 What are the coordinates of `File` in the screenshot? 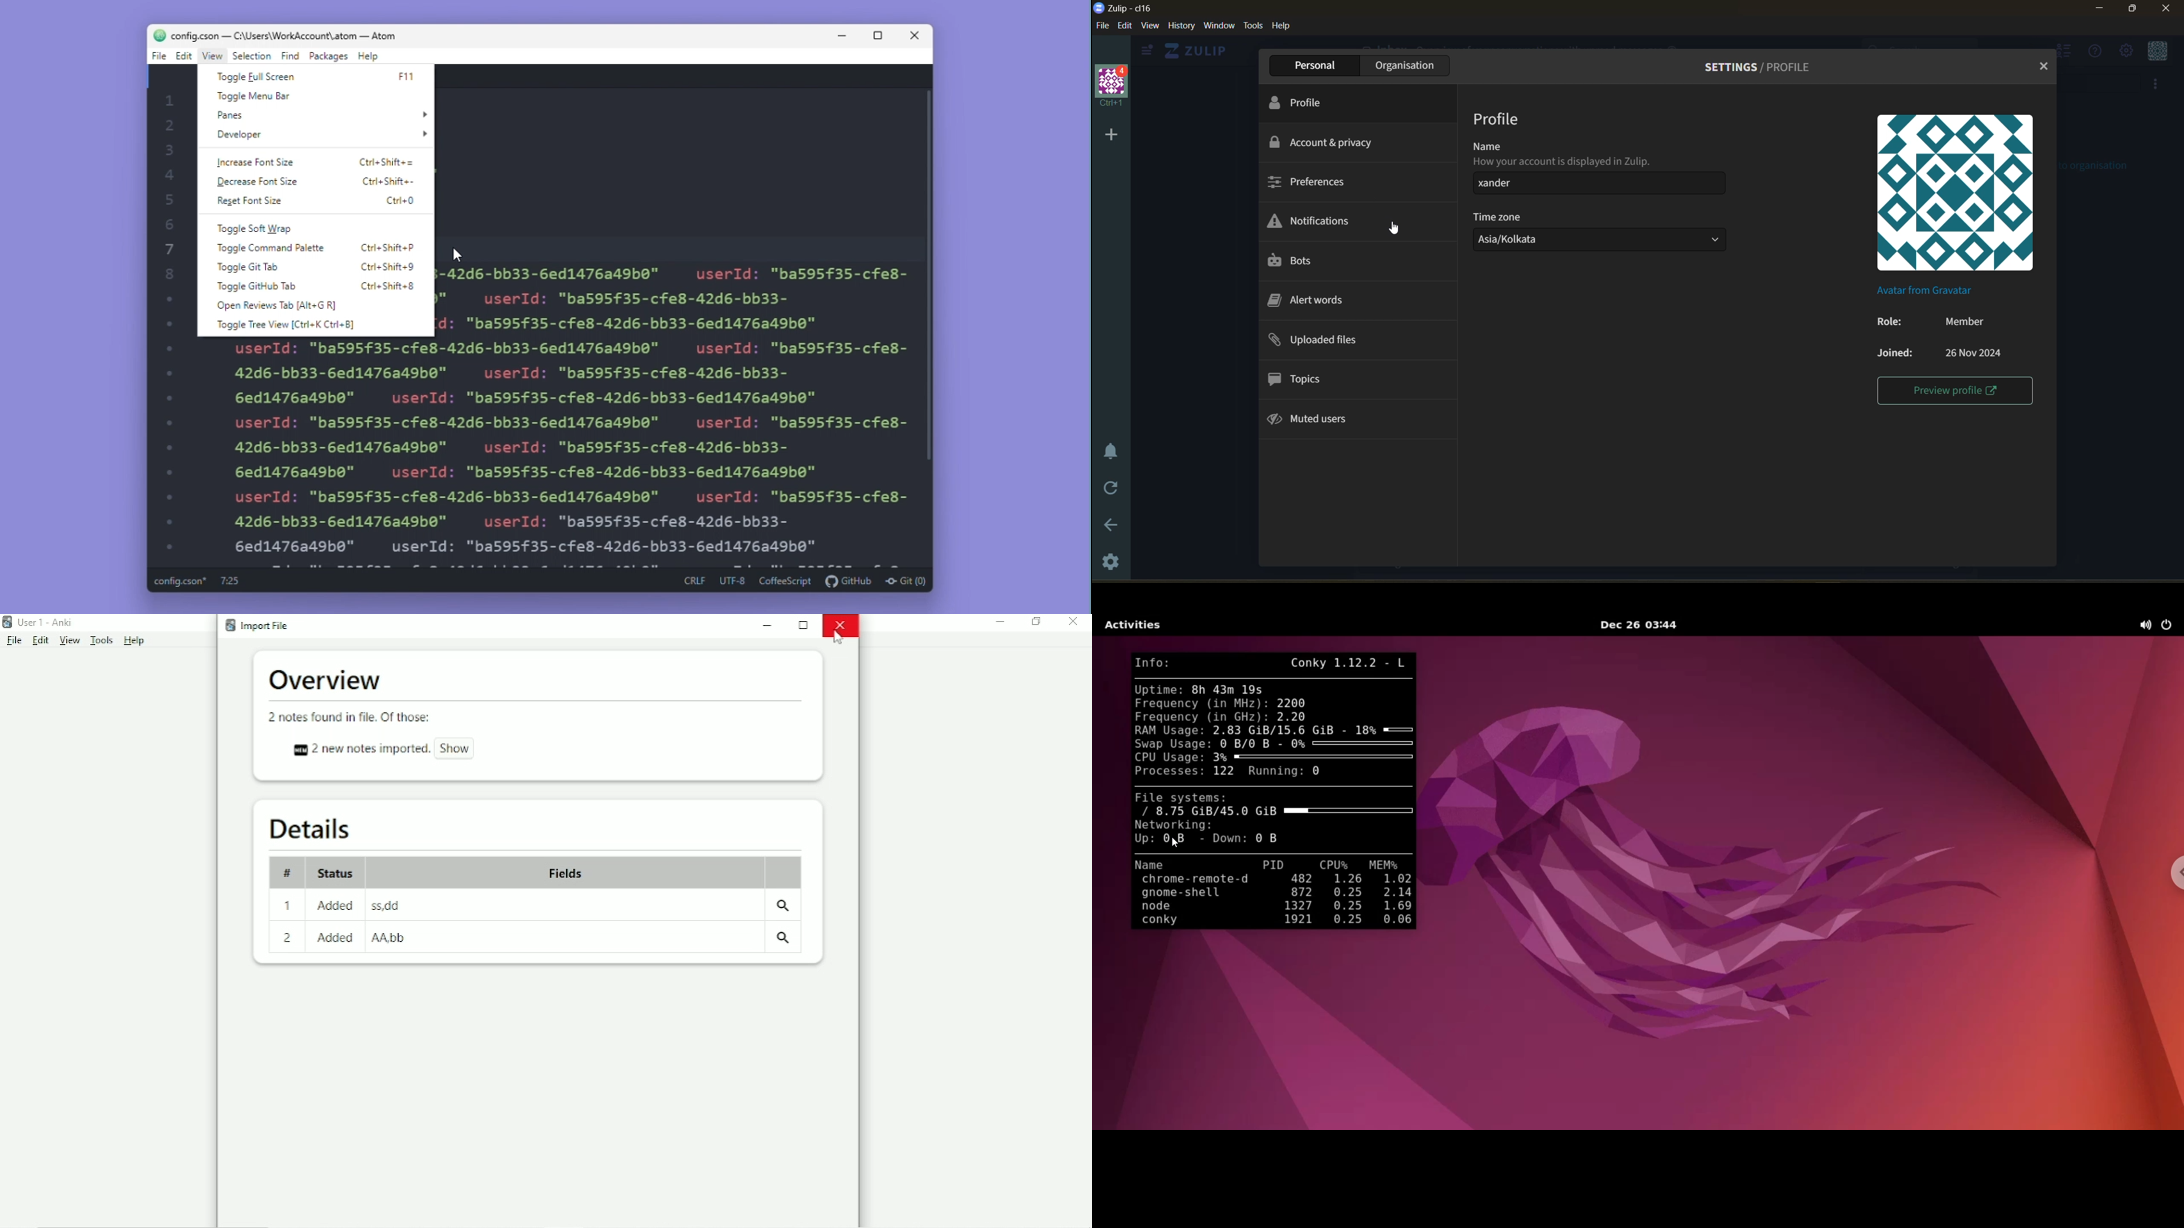 It's located at (15, 640).